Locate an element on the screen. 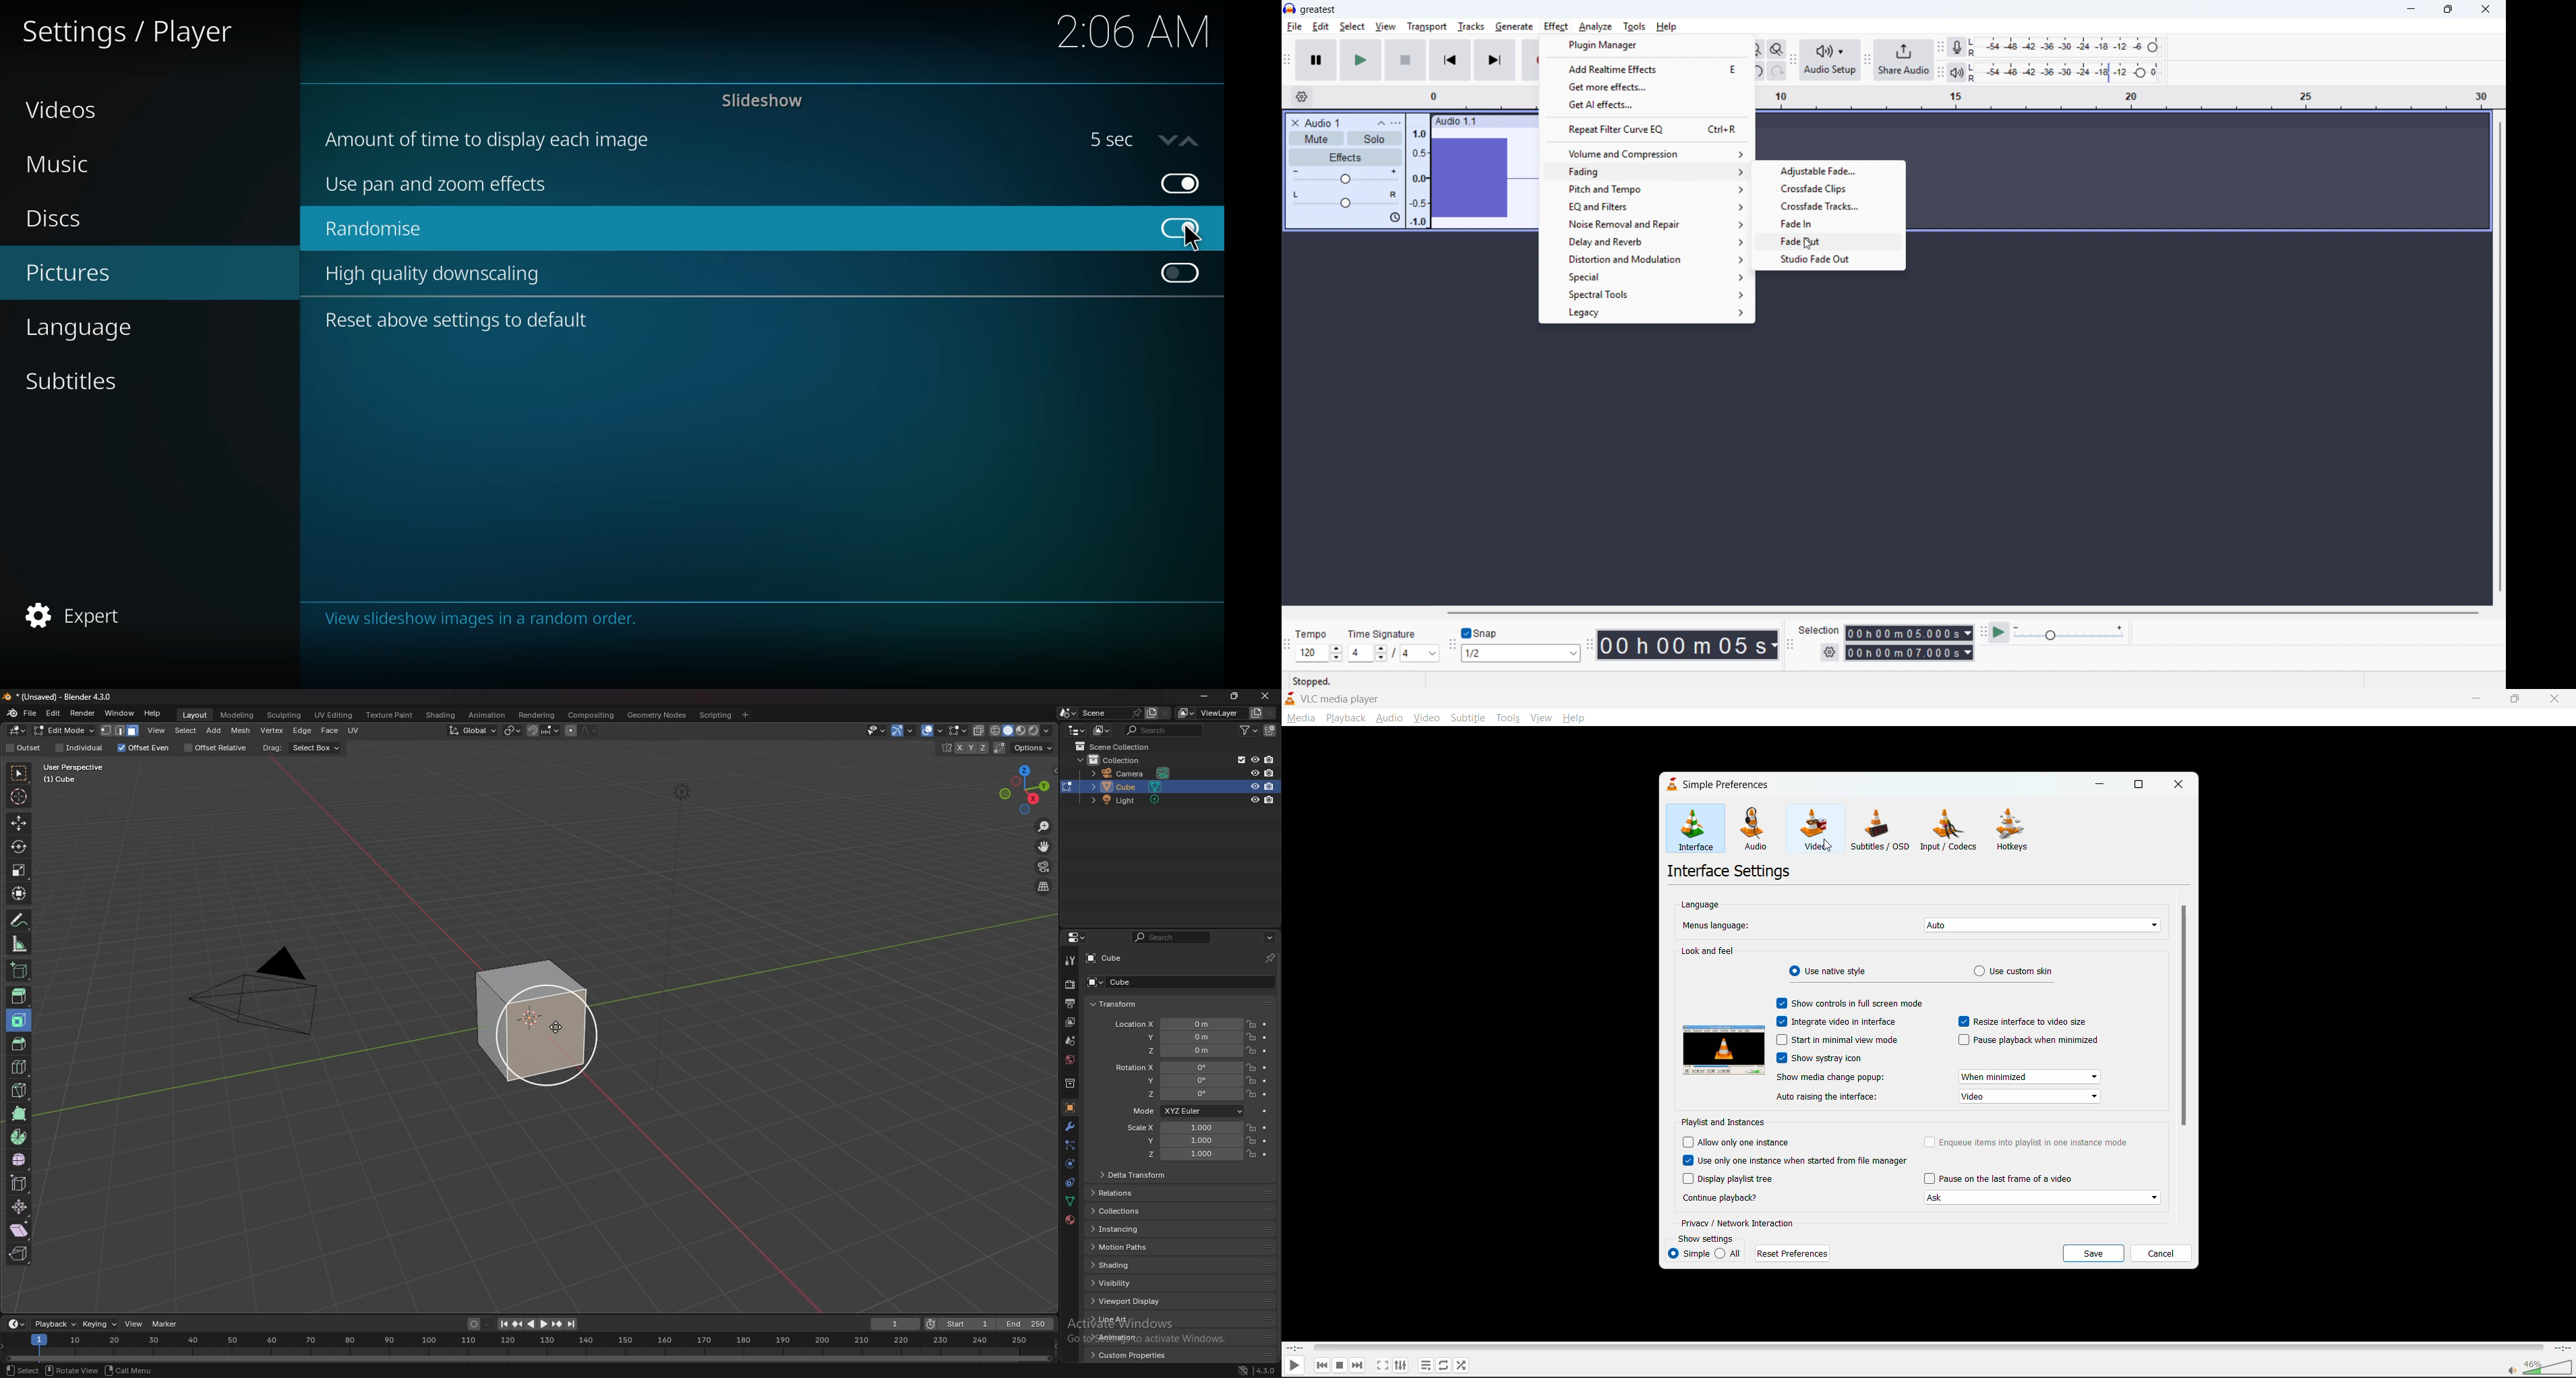 This screenshot has height=1400, width=2576. viewport display is located at coordinates (1130, 1302).